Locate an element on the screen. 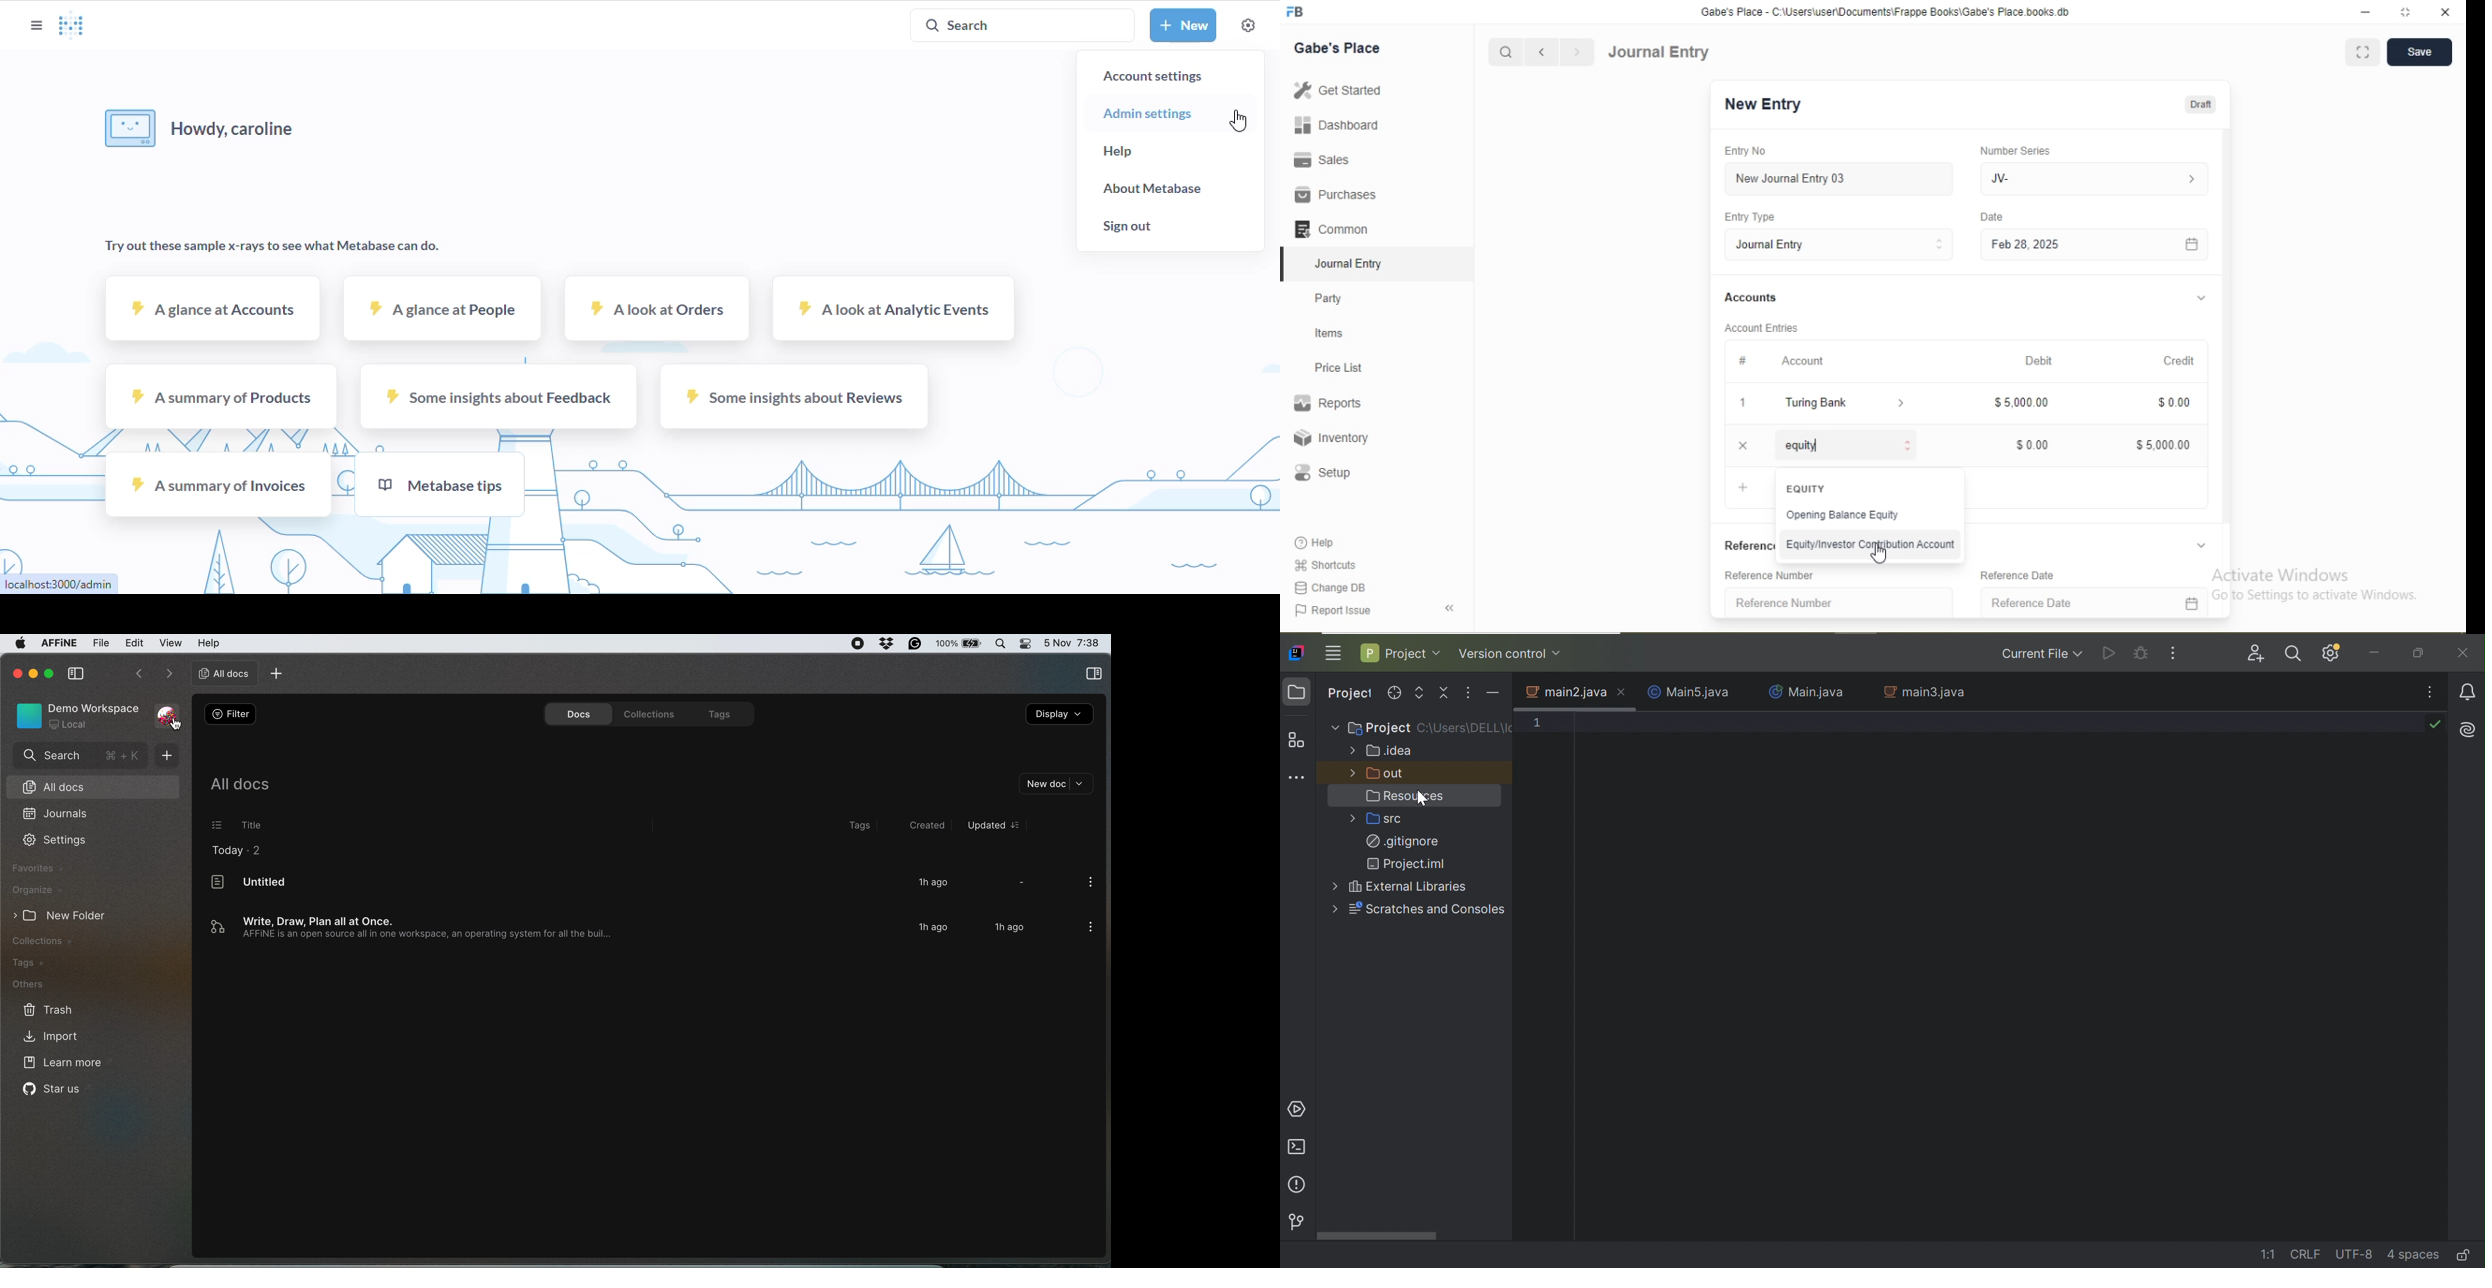  References is located at coordinates (1749, 546).